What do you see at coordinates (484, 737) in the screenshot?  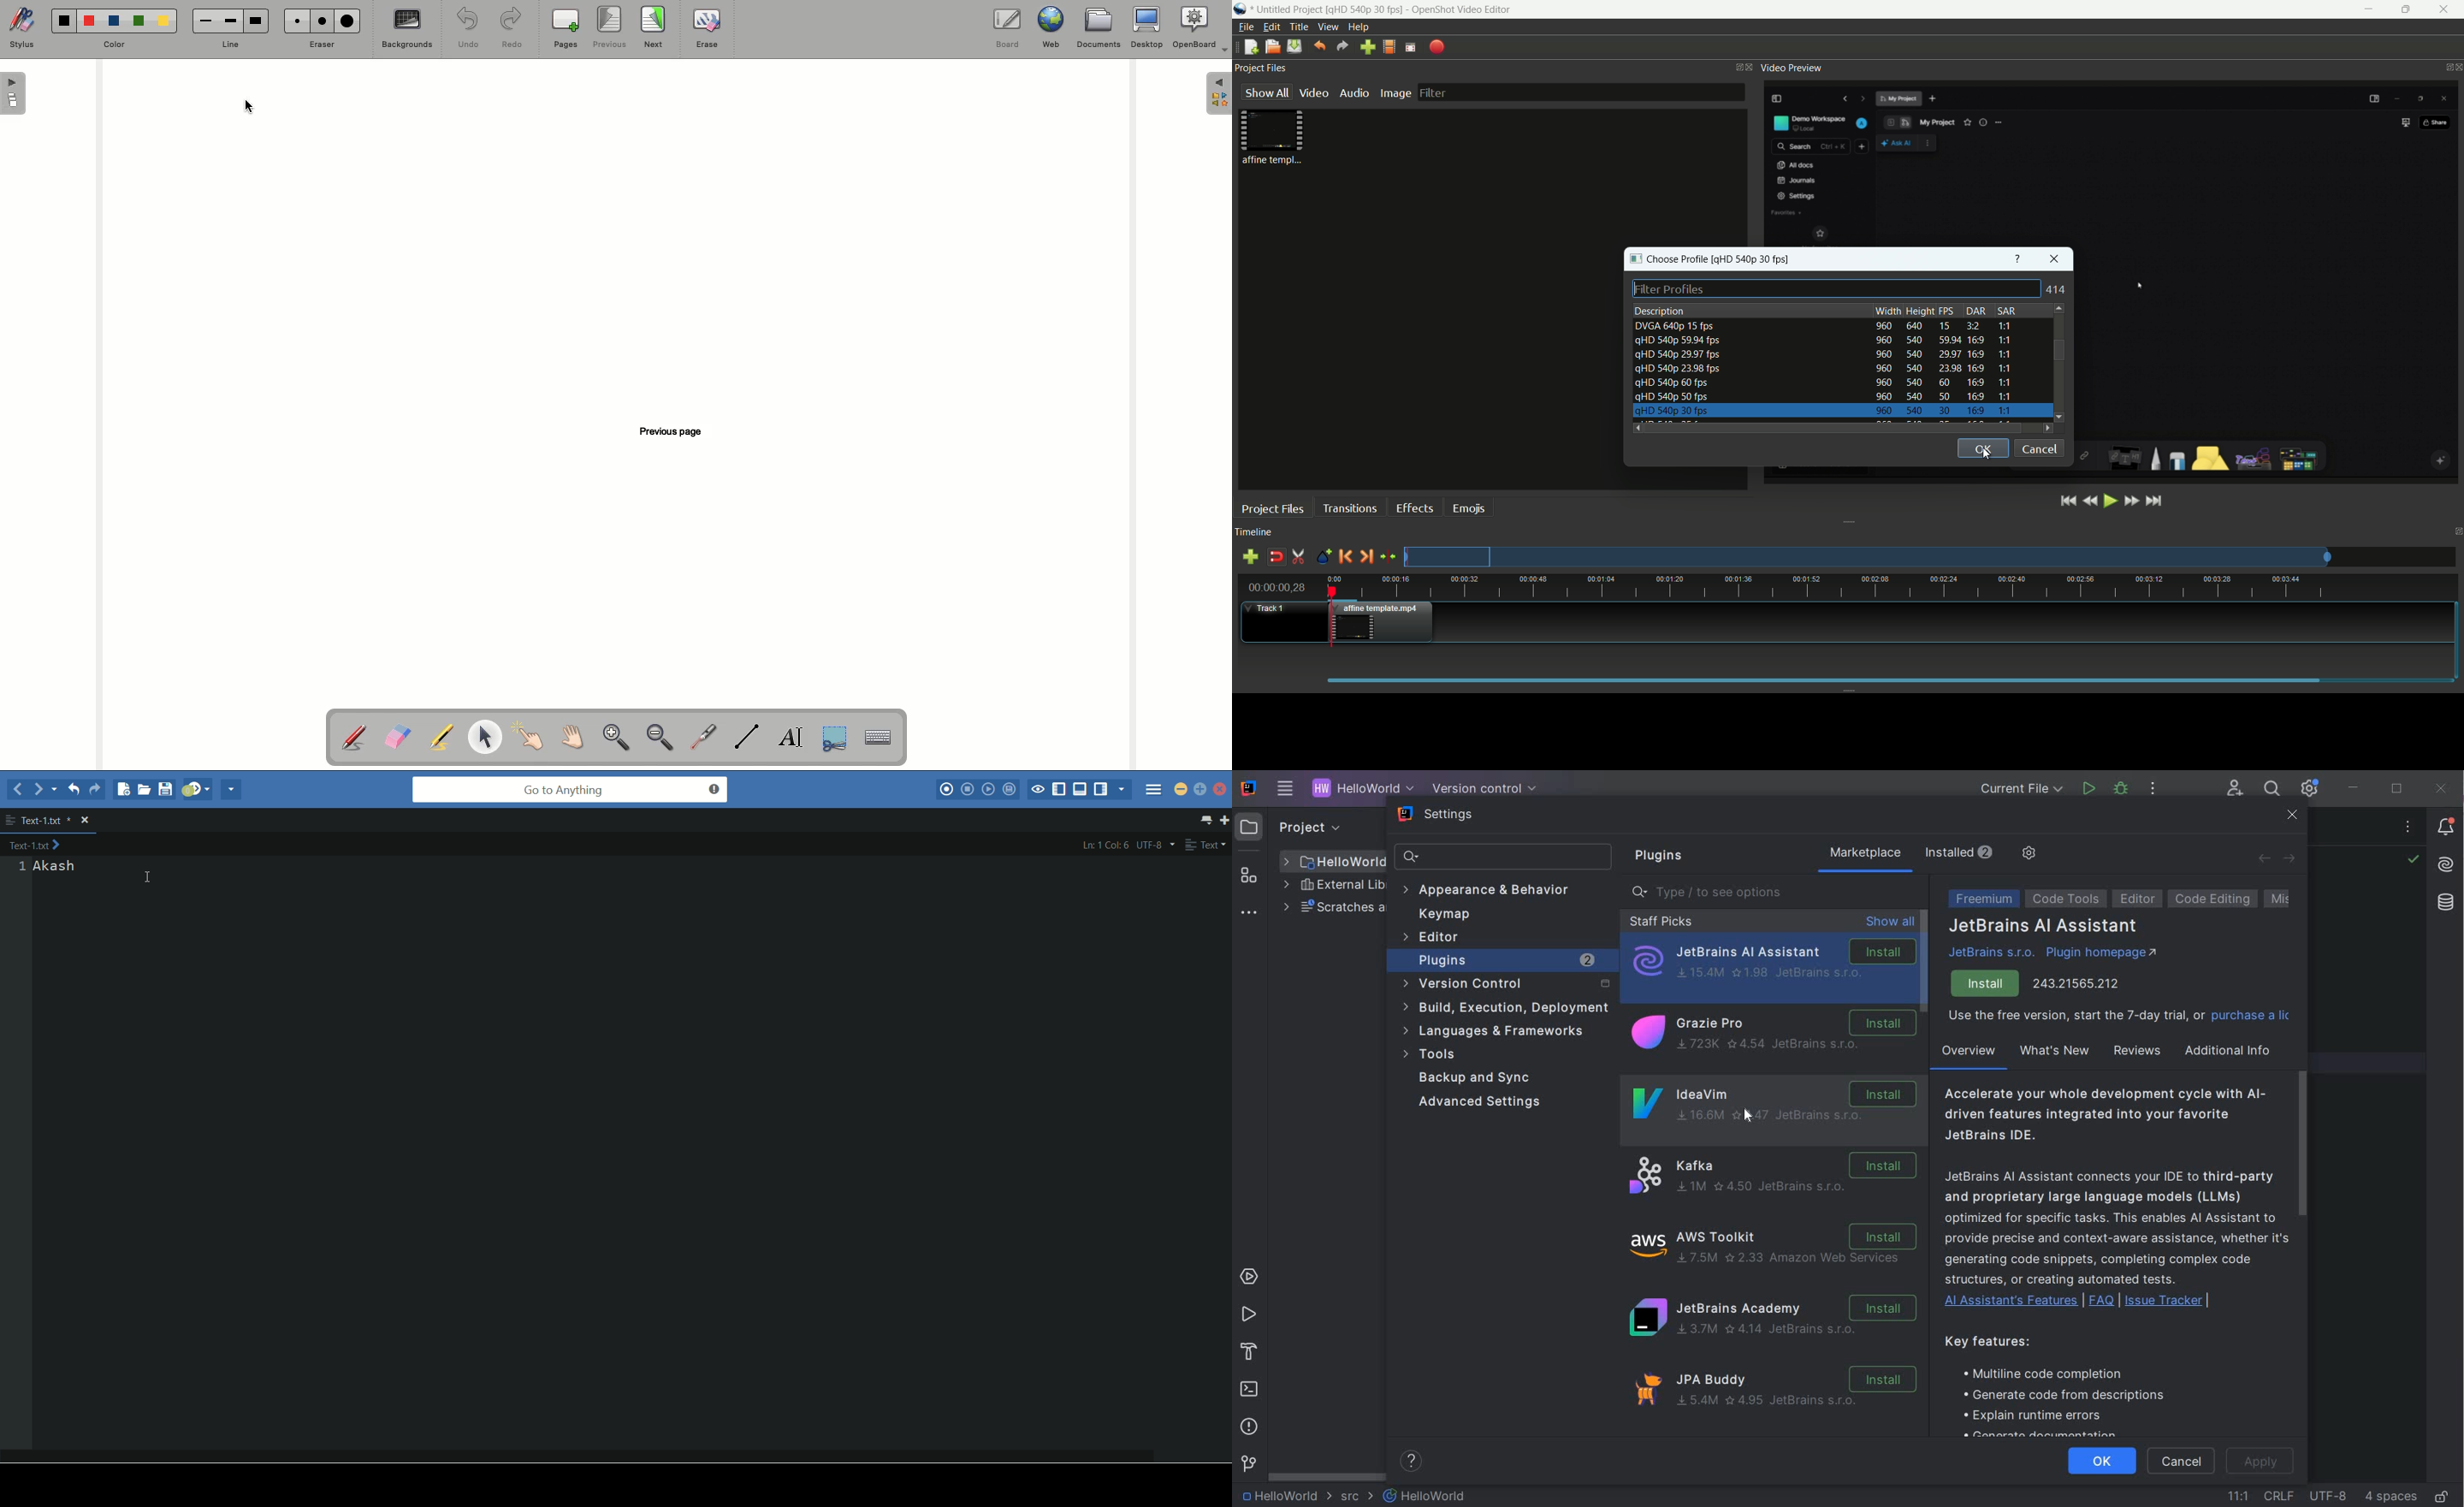 I see `Select and modify objects` at bounding box center [484, 737].